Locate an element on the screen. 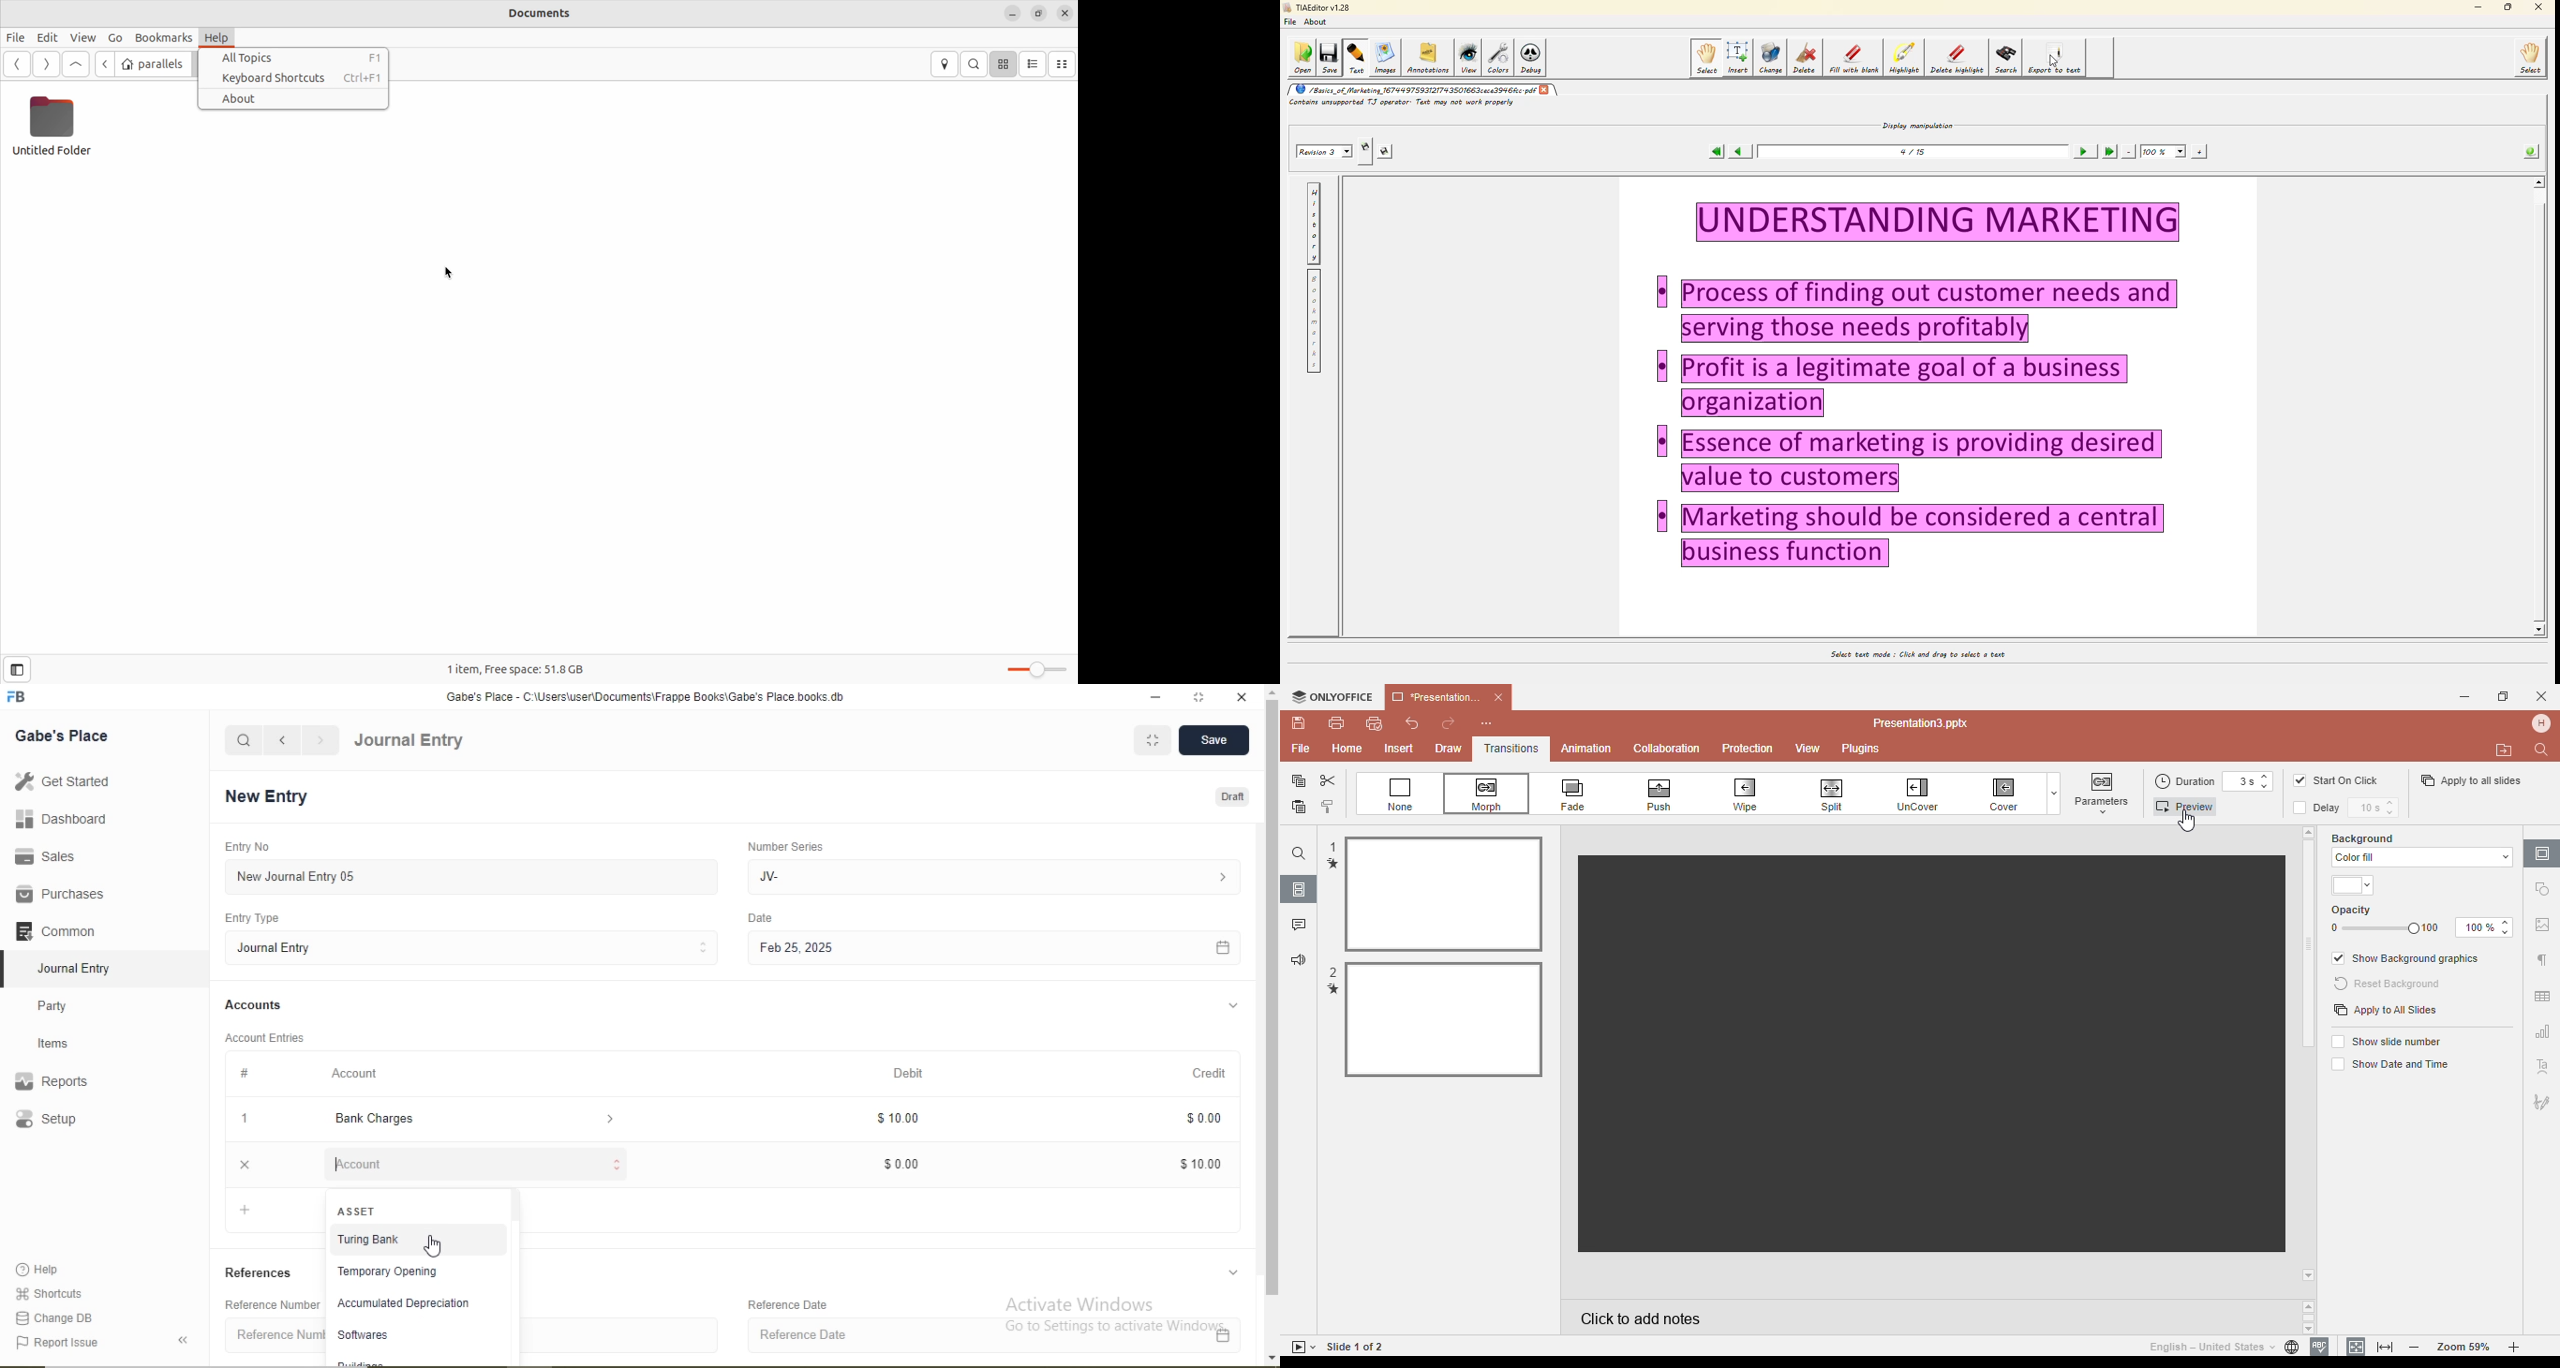 This screenshot has width=2576, height=1372. Get Started is located at coordinates (60, 781).